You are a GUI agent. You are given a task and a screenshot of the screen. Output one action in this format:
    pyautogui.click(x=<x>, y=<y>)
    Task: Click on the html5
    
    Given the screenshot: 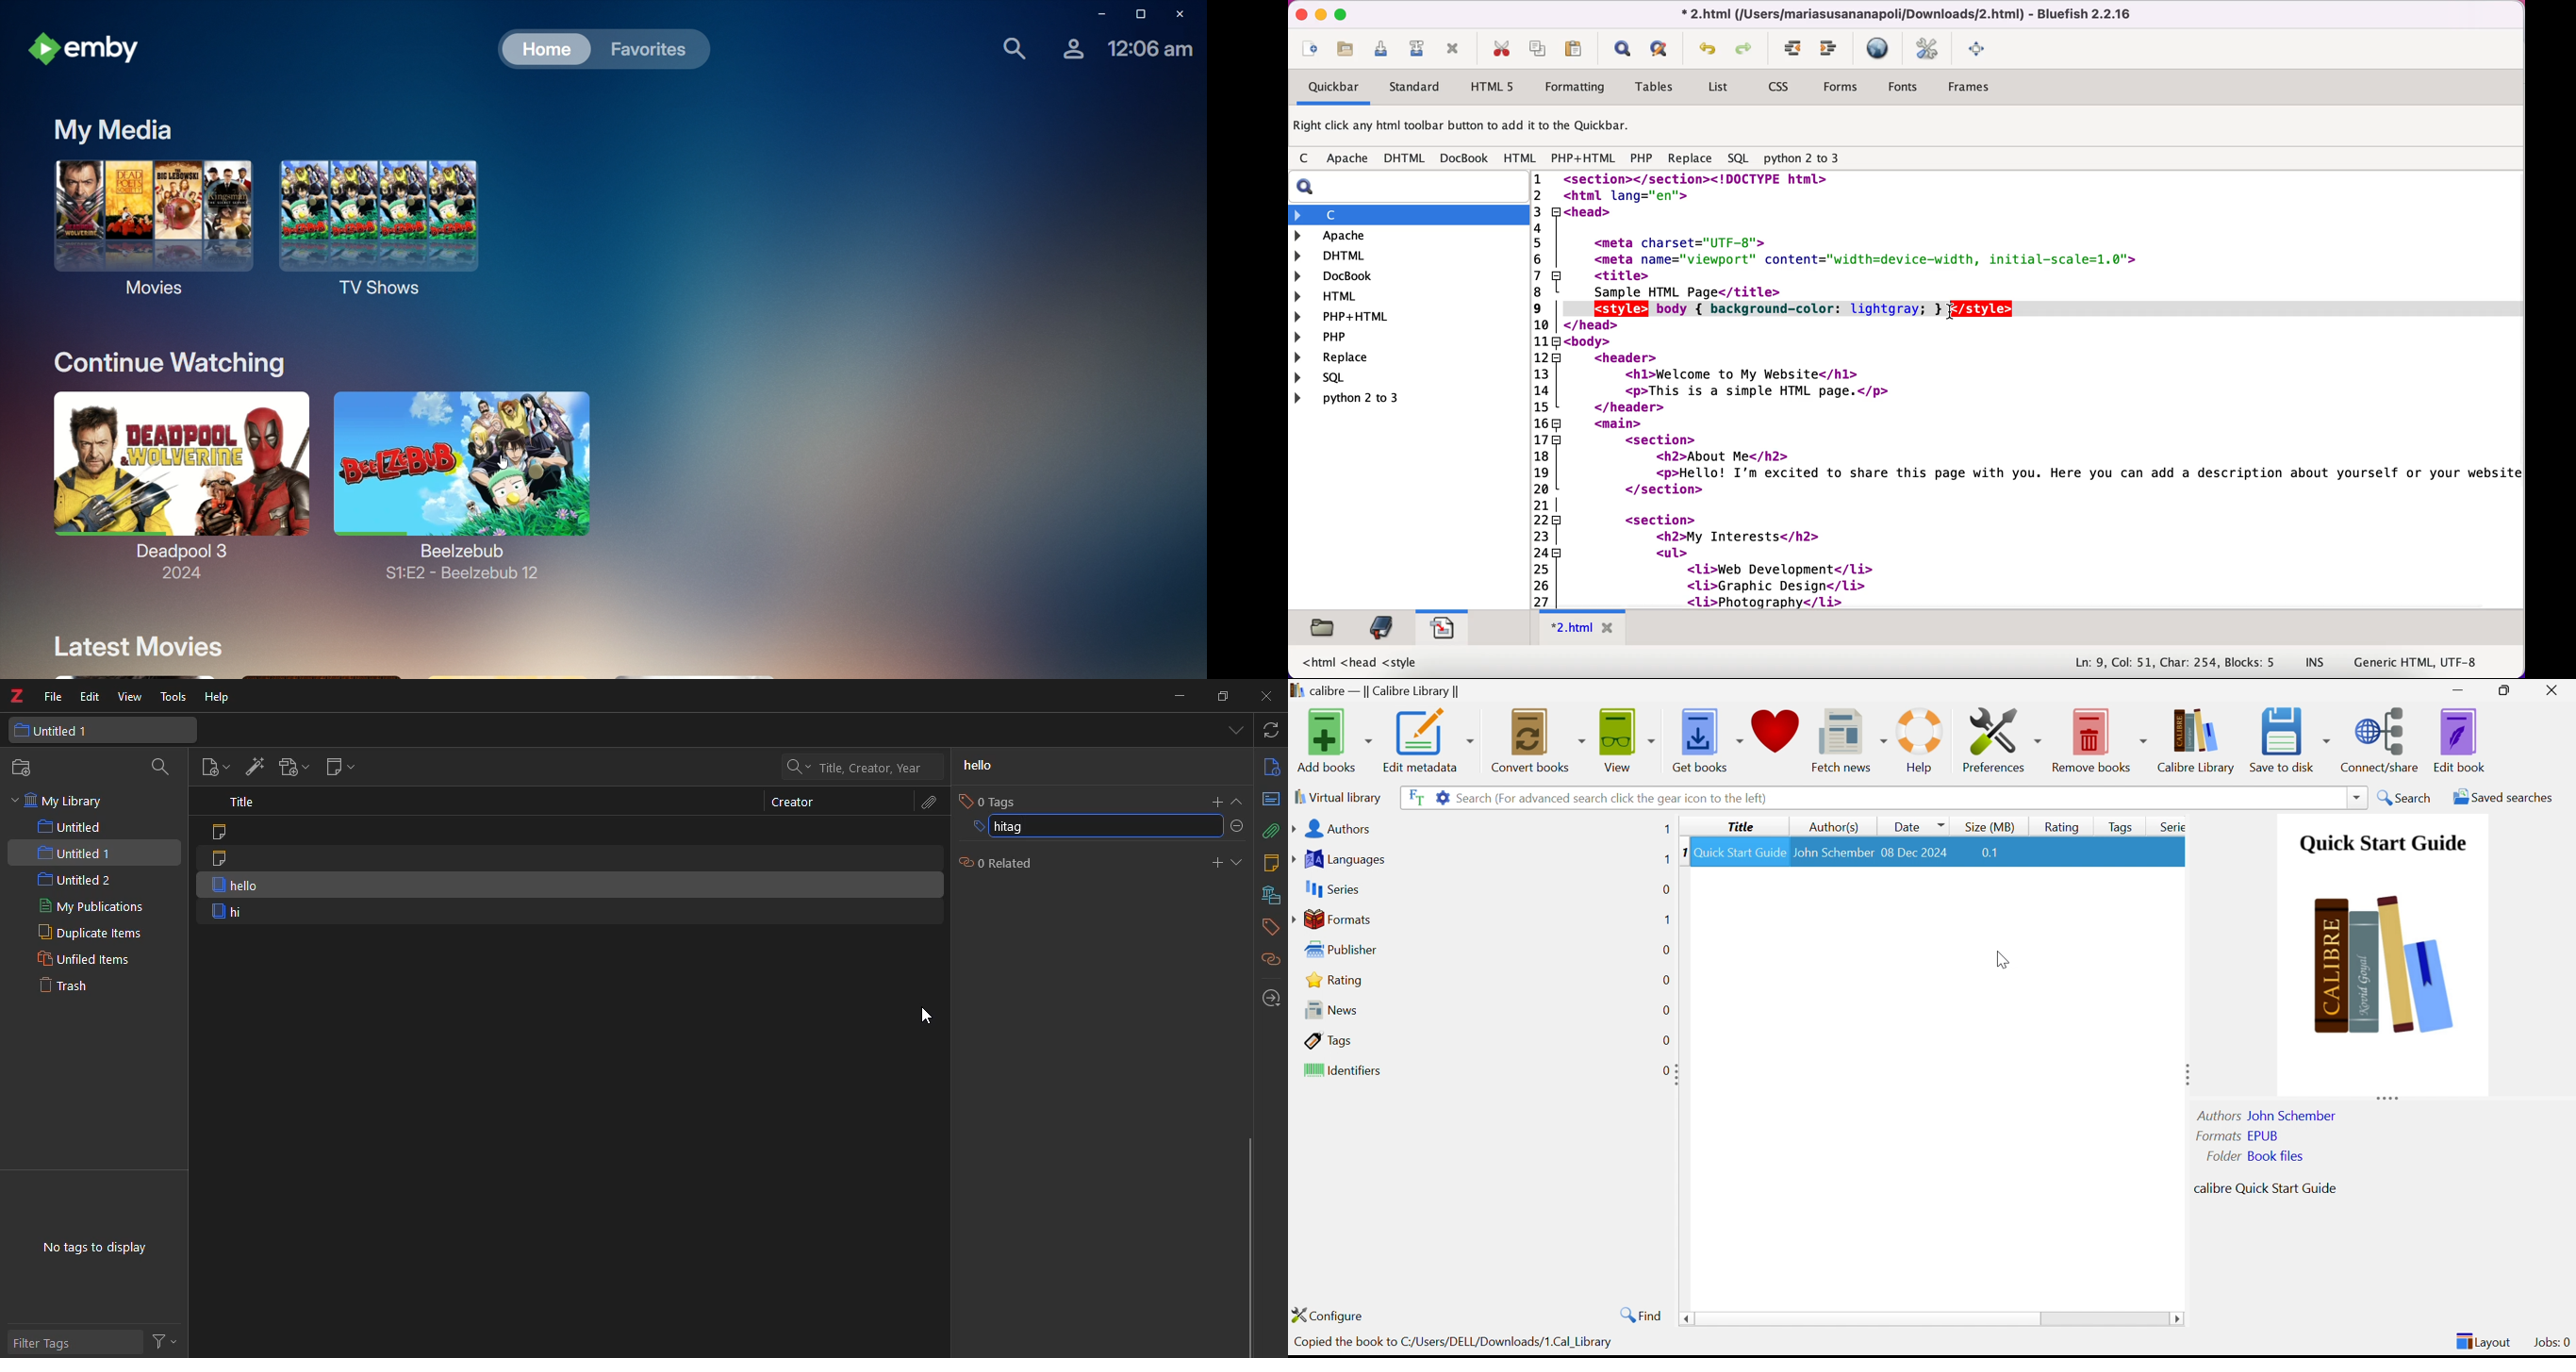 What is the action you would take?
    pyautogui.click(x=1490, y=87)
    